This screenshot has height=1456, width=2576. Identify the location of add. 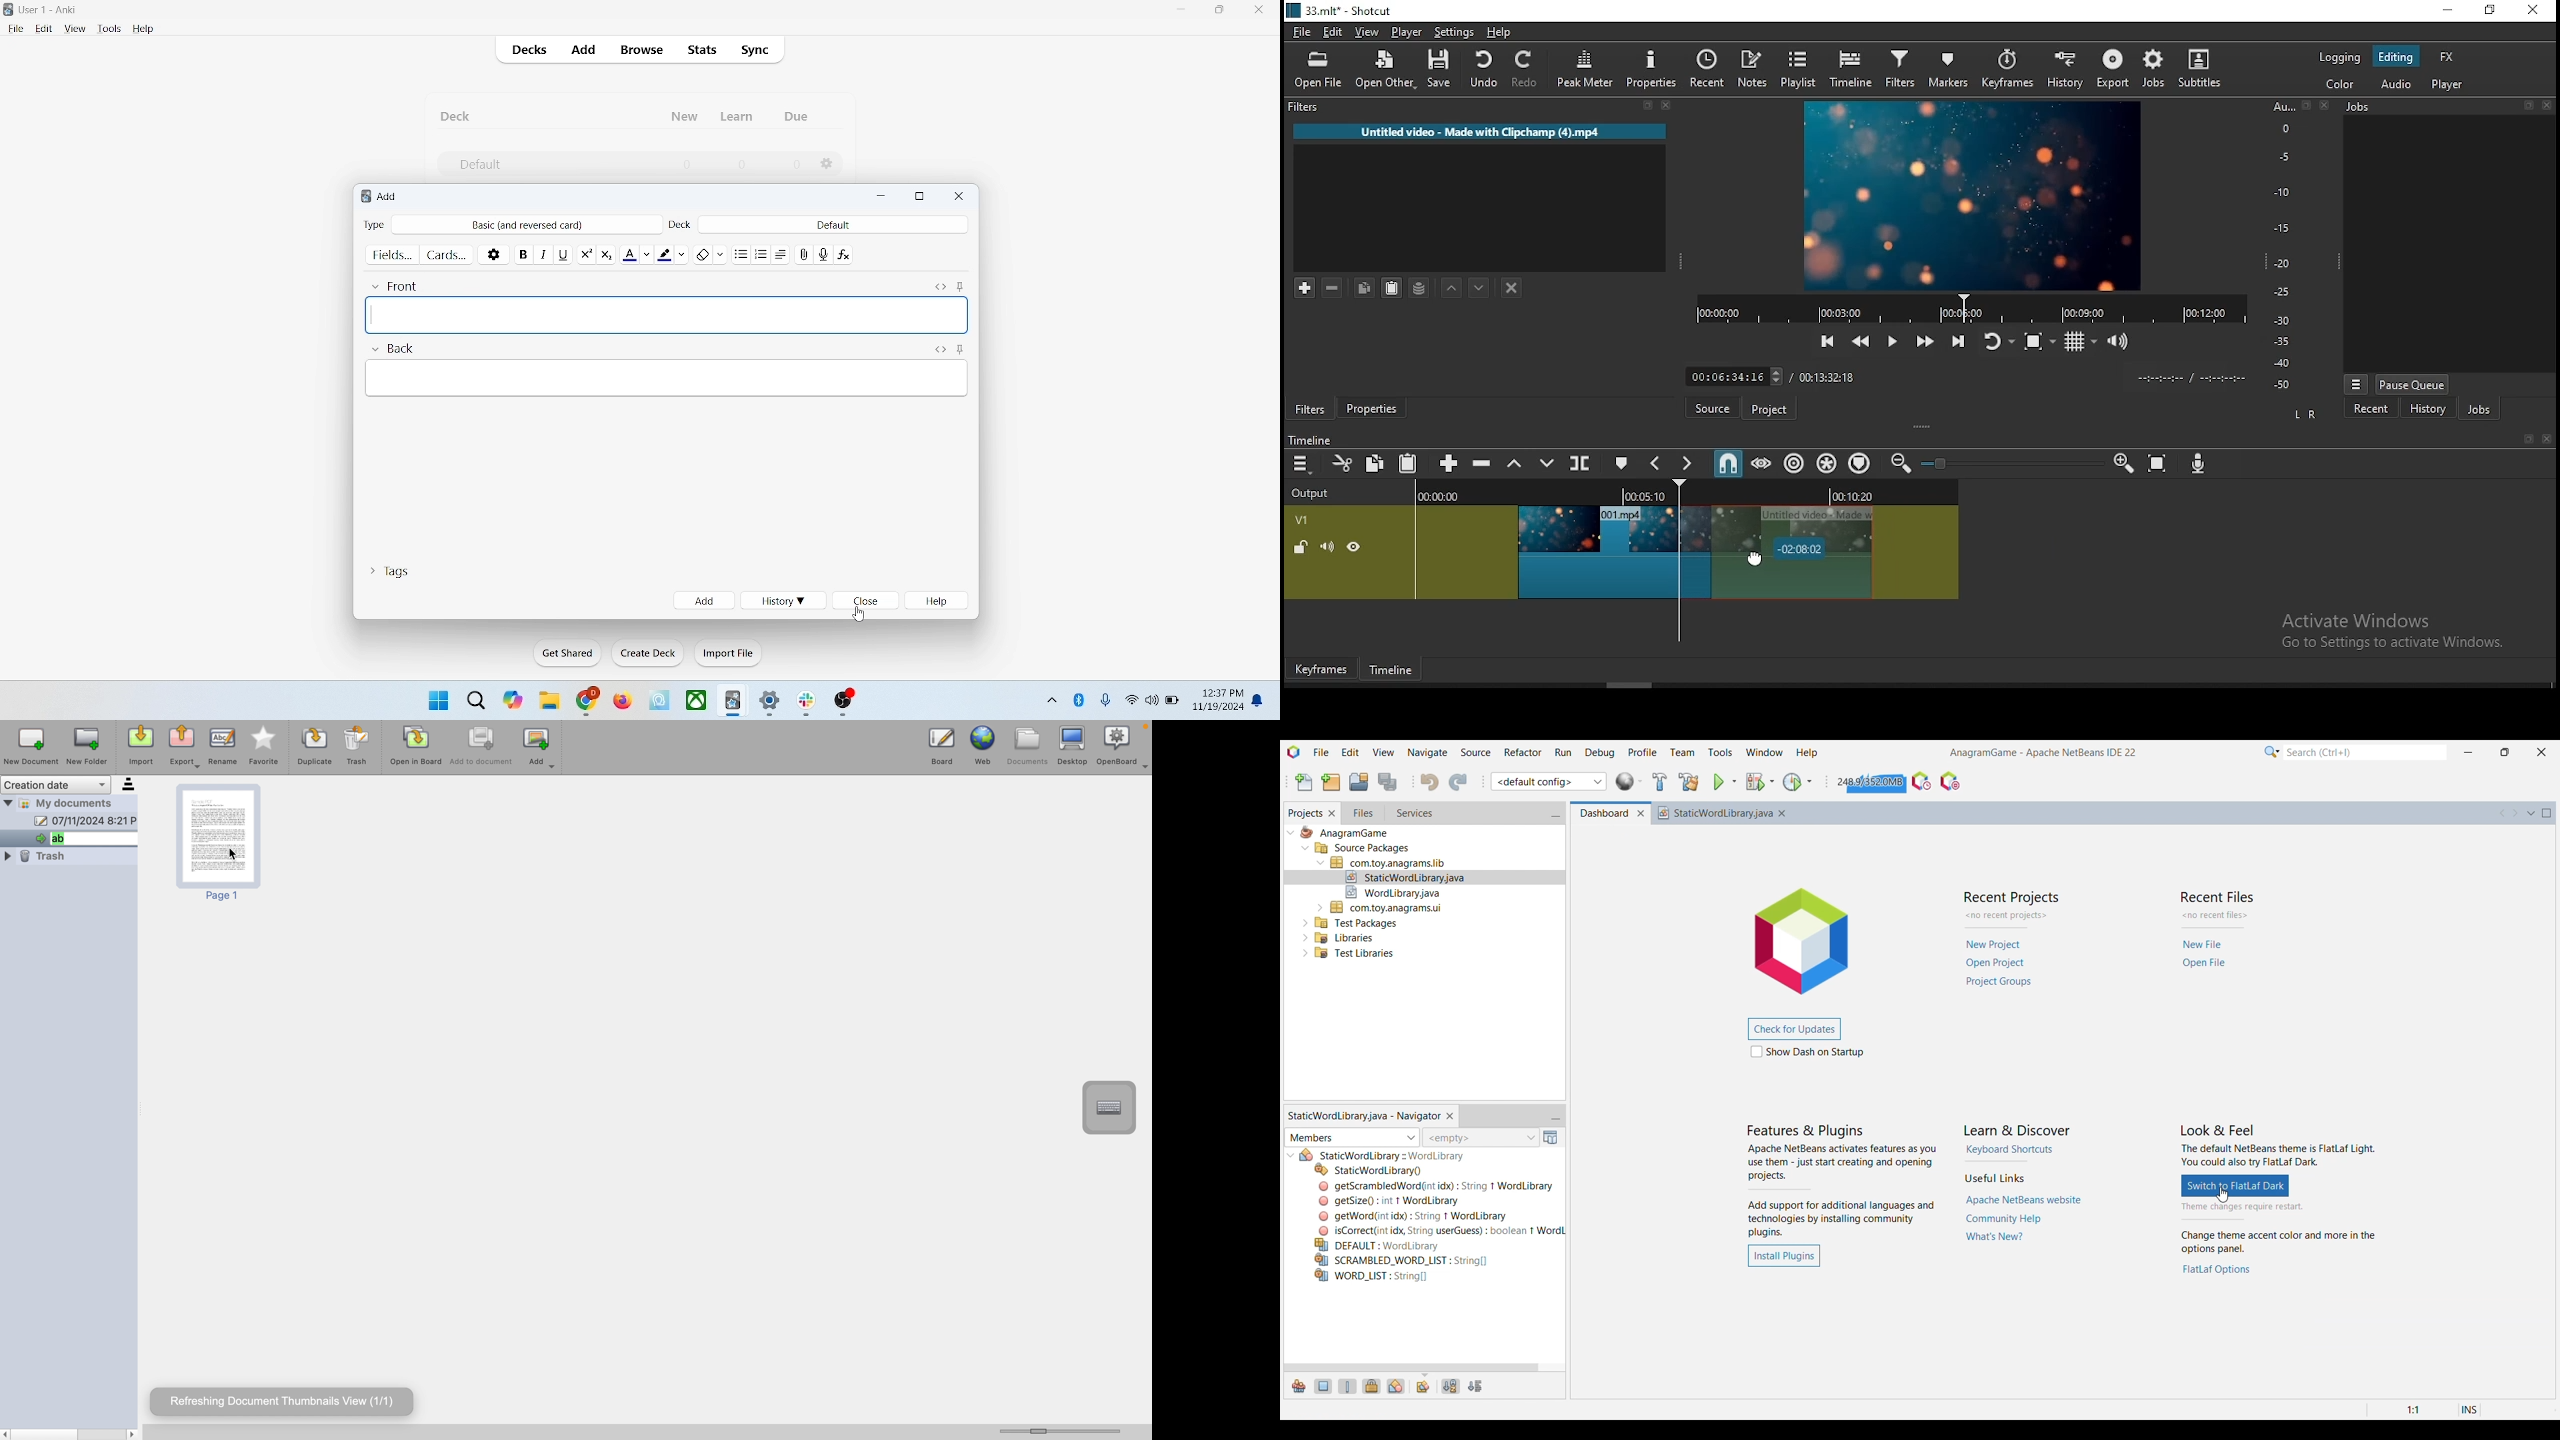
(389, 196).